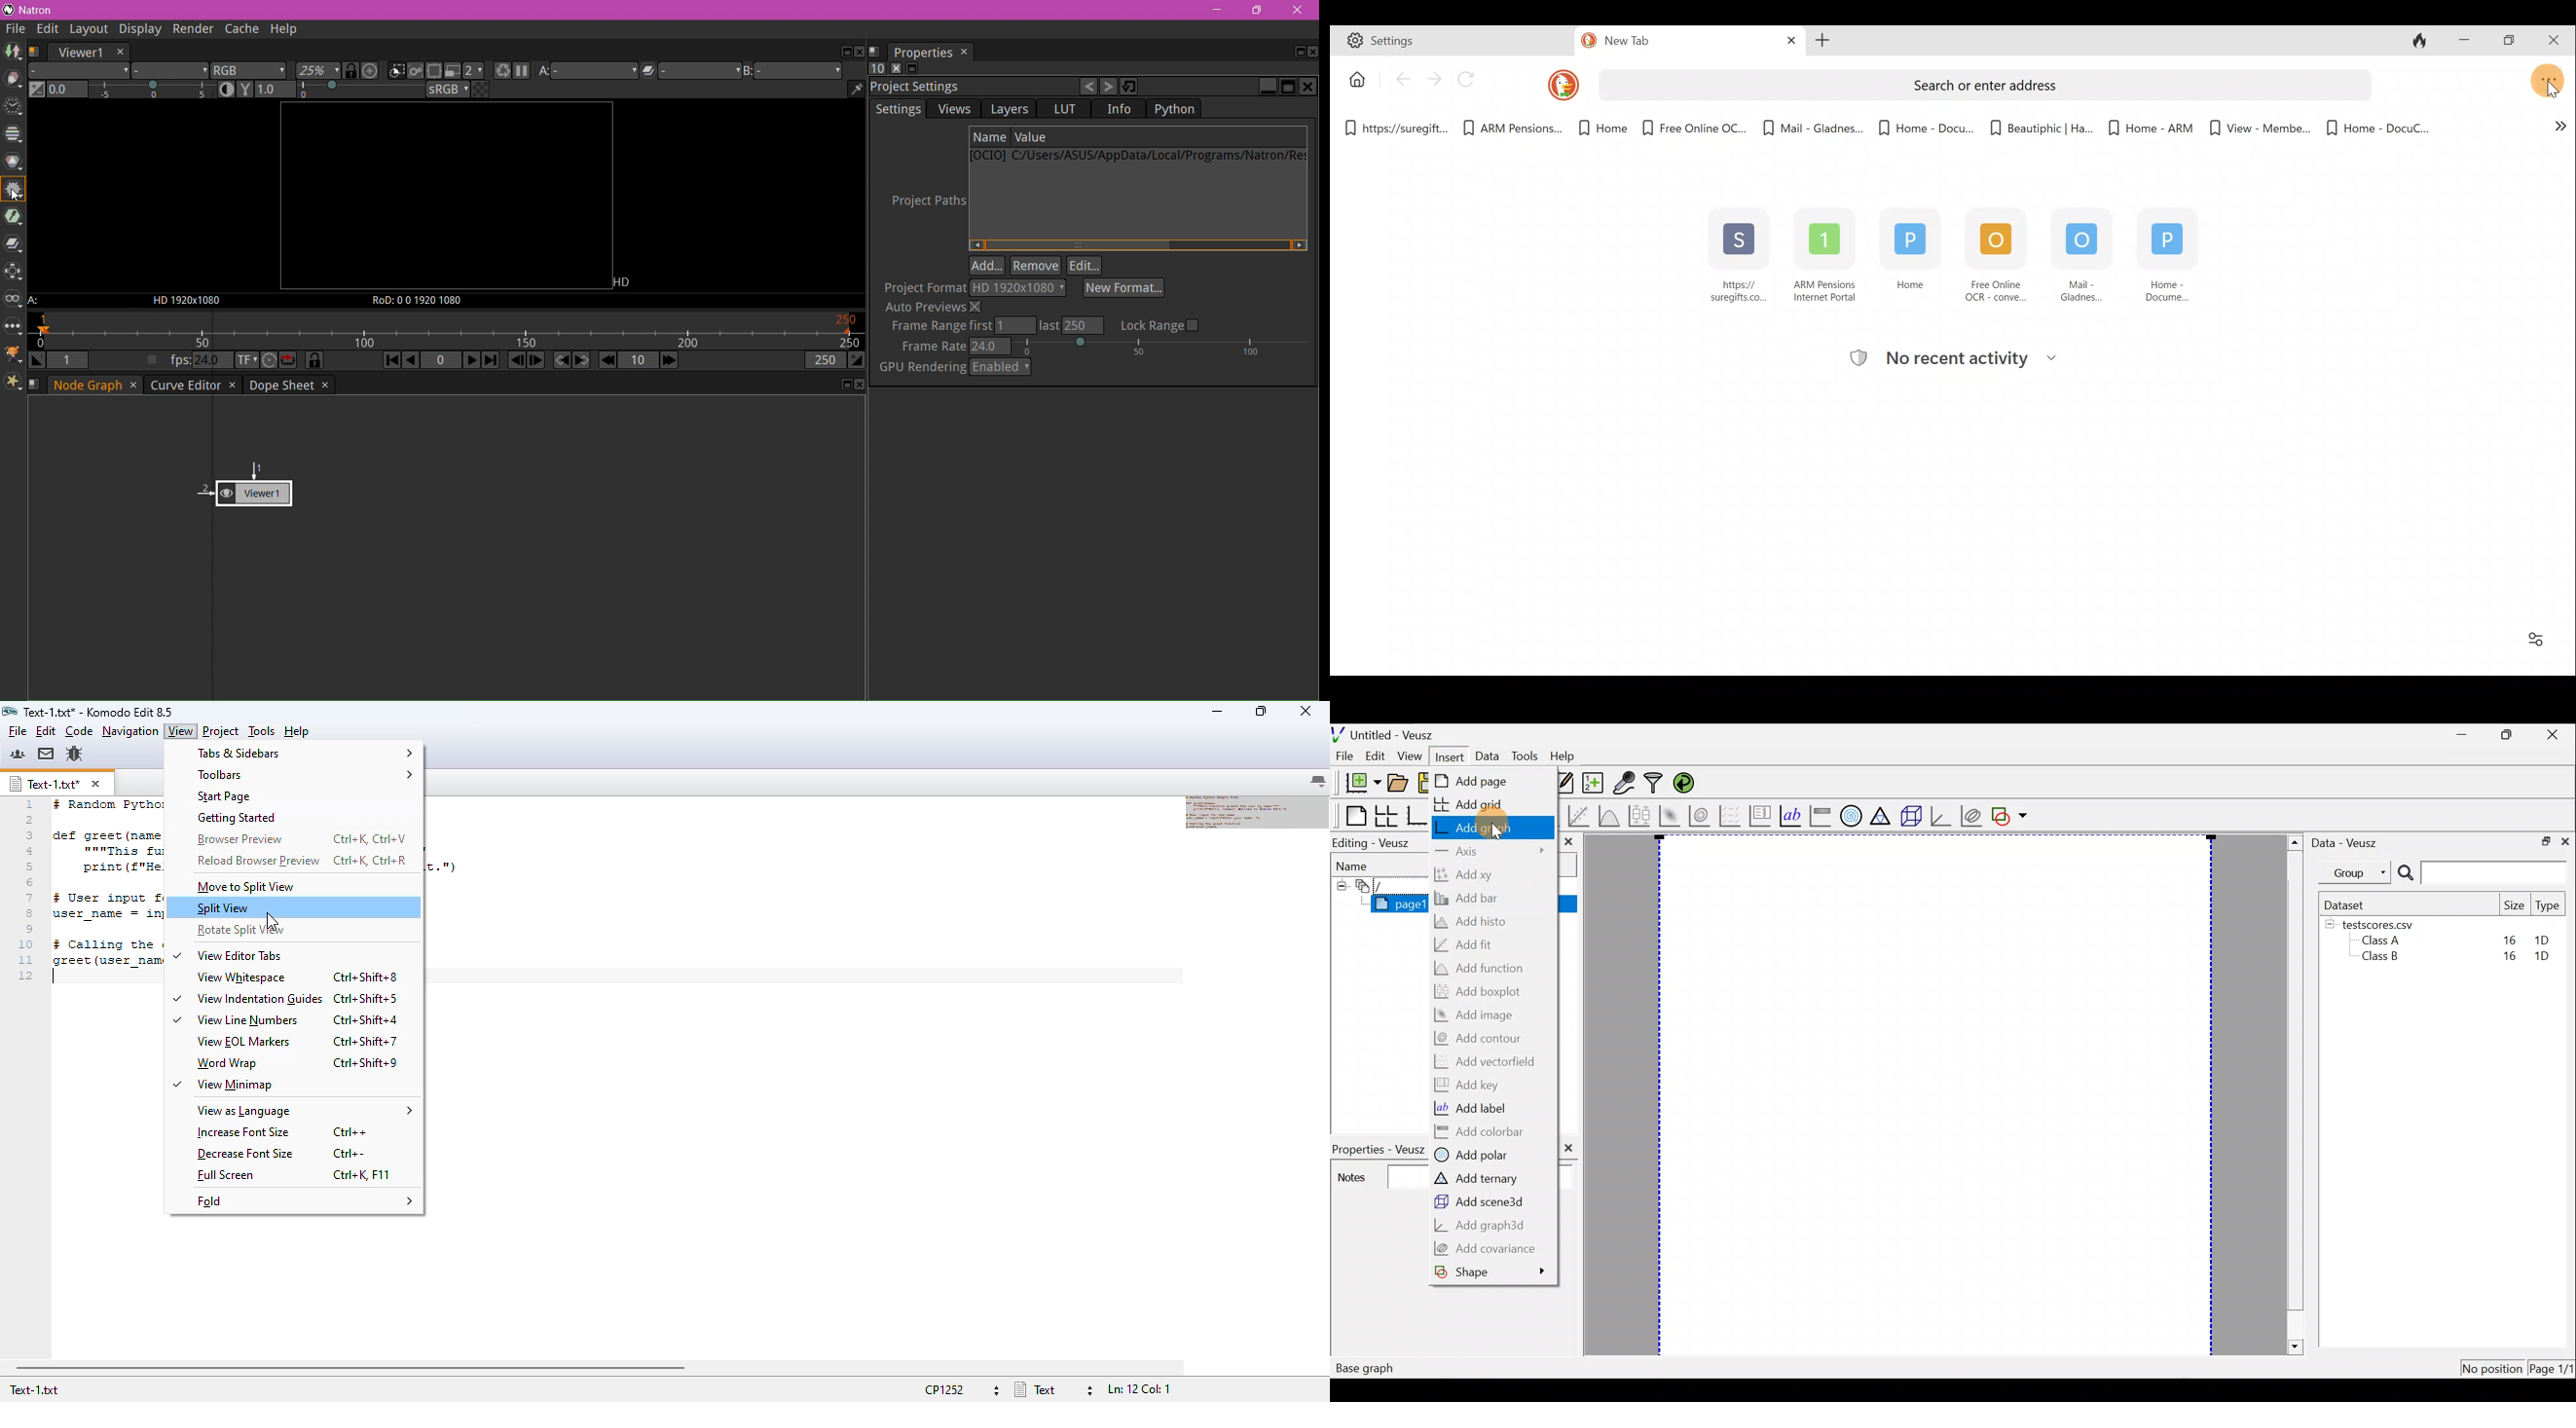  What do you see at coordinates (2492, 1366) in the screenshot?
I see `No position` at bounding box center [2492, 1366].